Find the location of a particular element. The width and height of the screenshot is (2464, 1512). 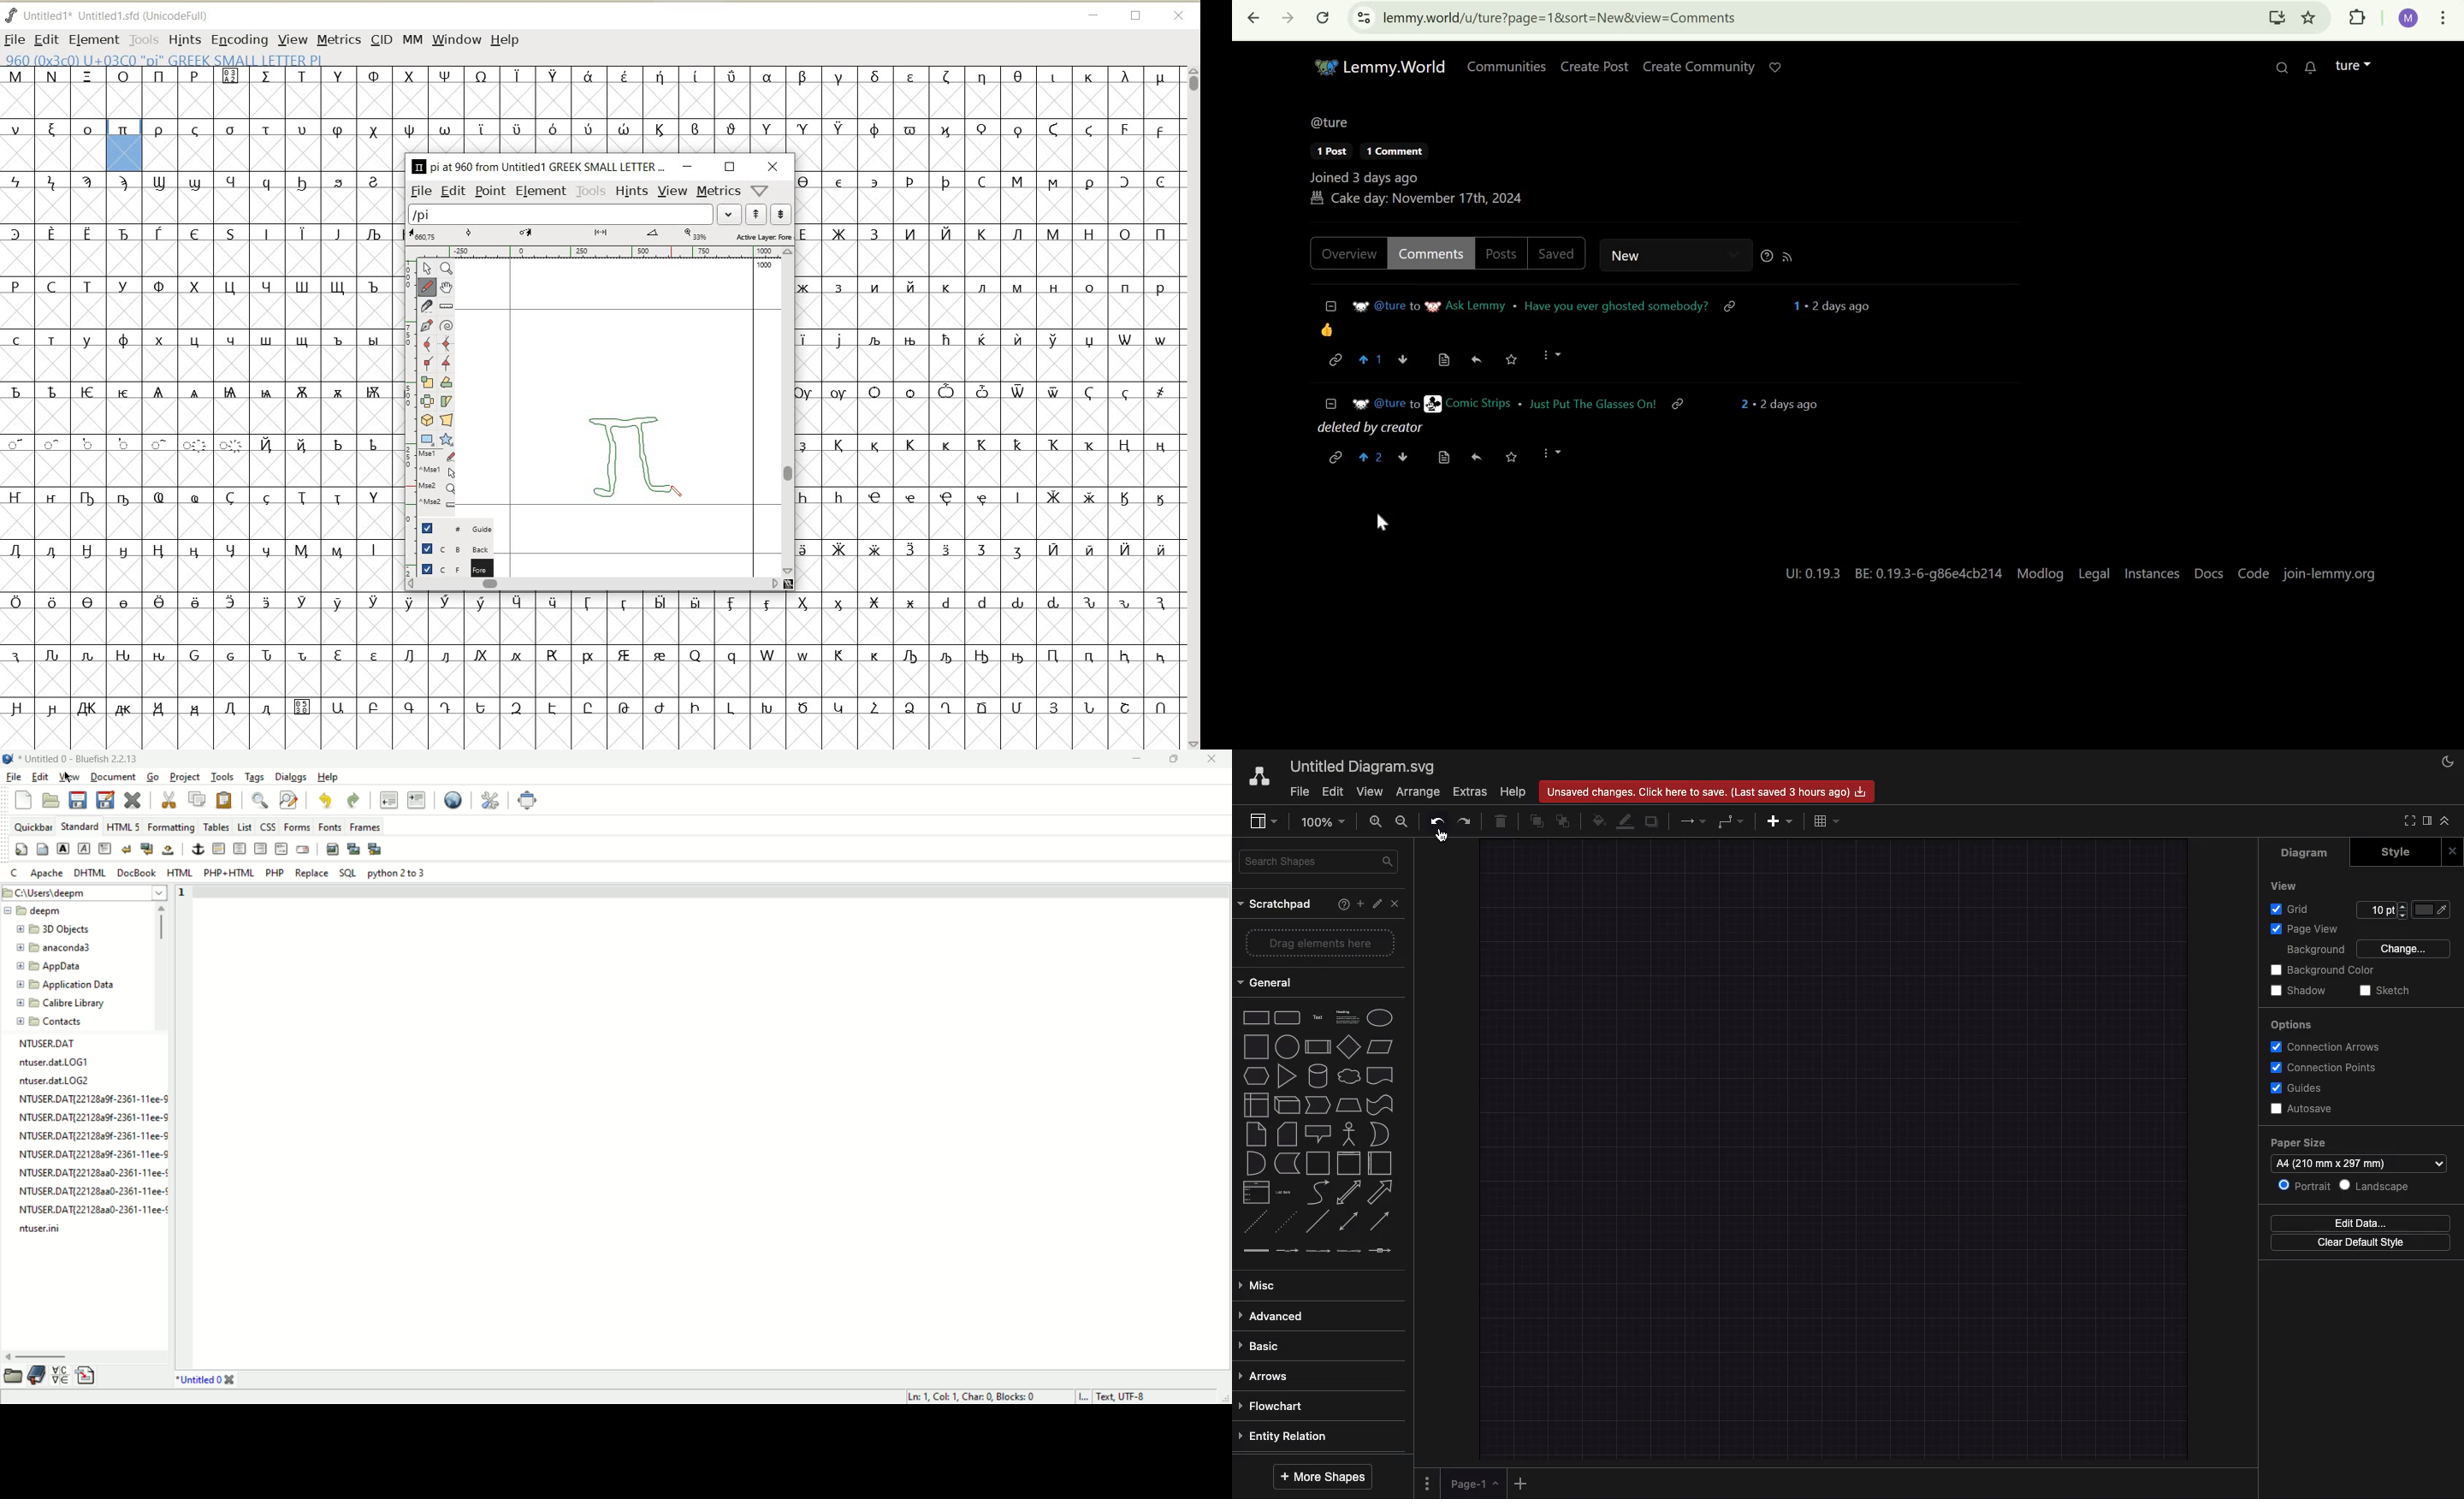

cursor is located at coordinates (1382, 523).